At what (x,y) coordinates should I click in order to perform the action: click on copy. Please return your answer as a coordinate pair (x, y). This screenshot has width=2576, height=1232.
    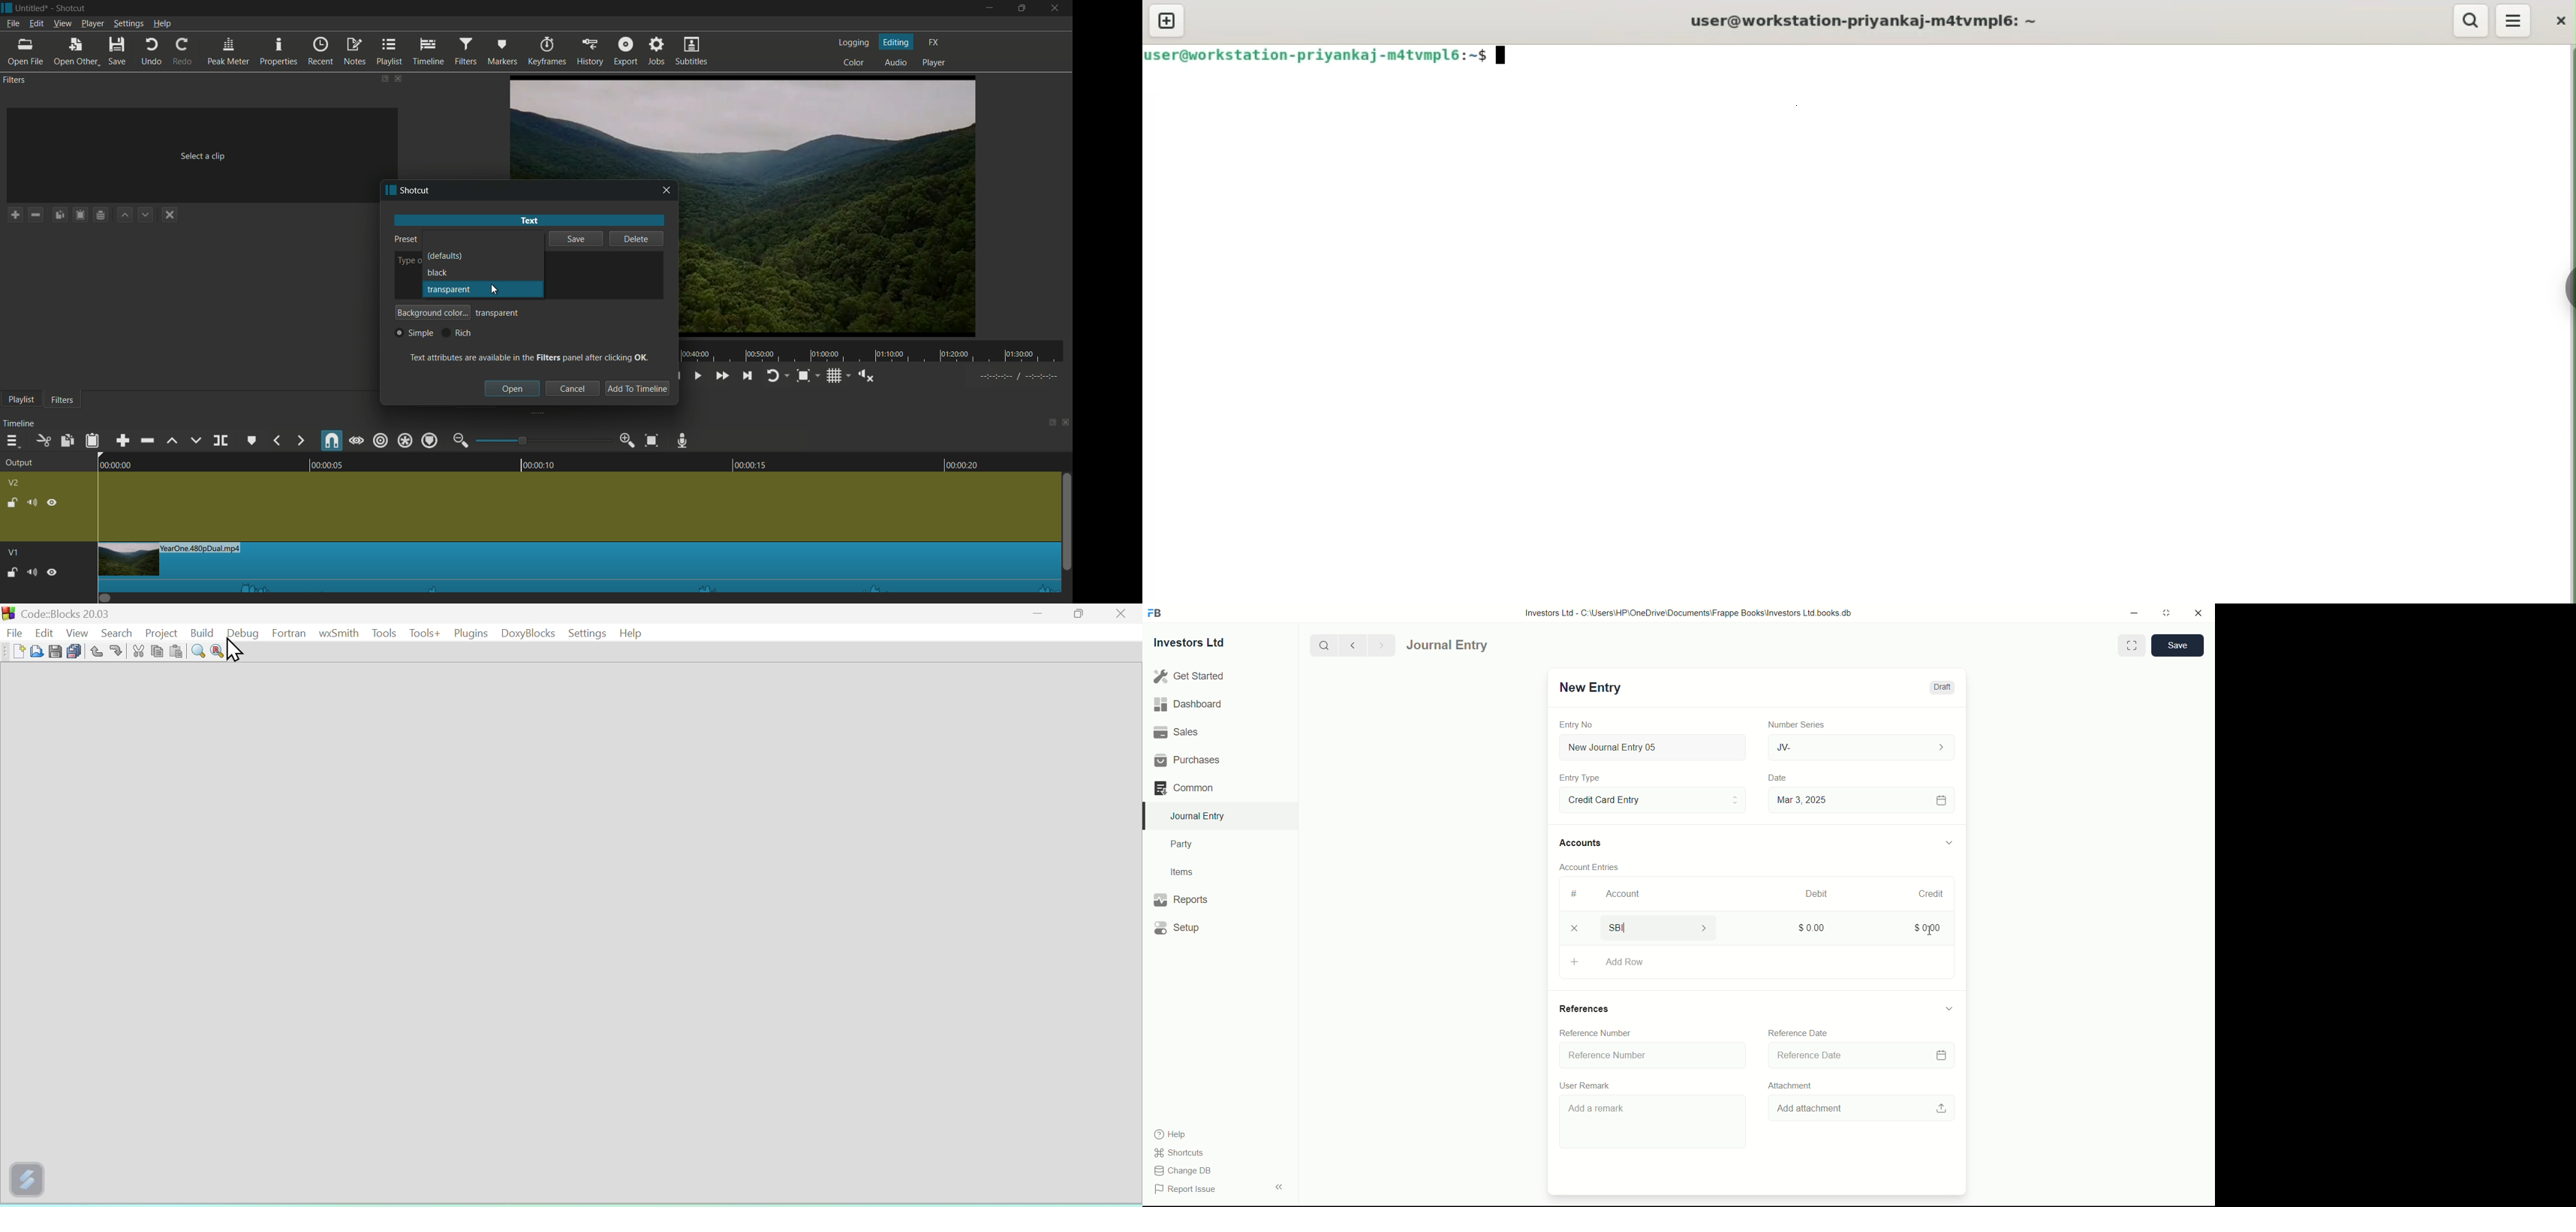
    Looking at the image, I should click on (68, 441).